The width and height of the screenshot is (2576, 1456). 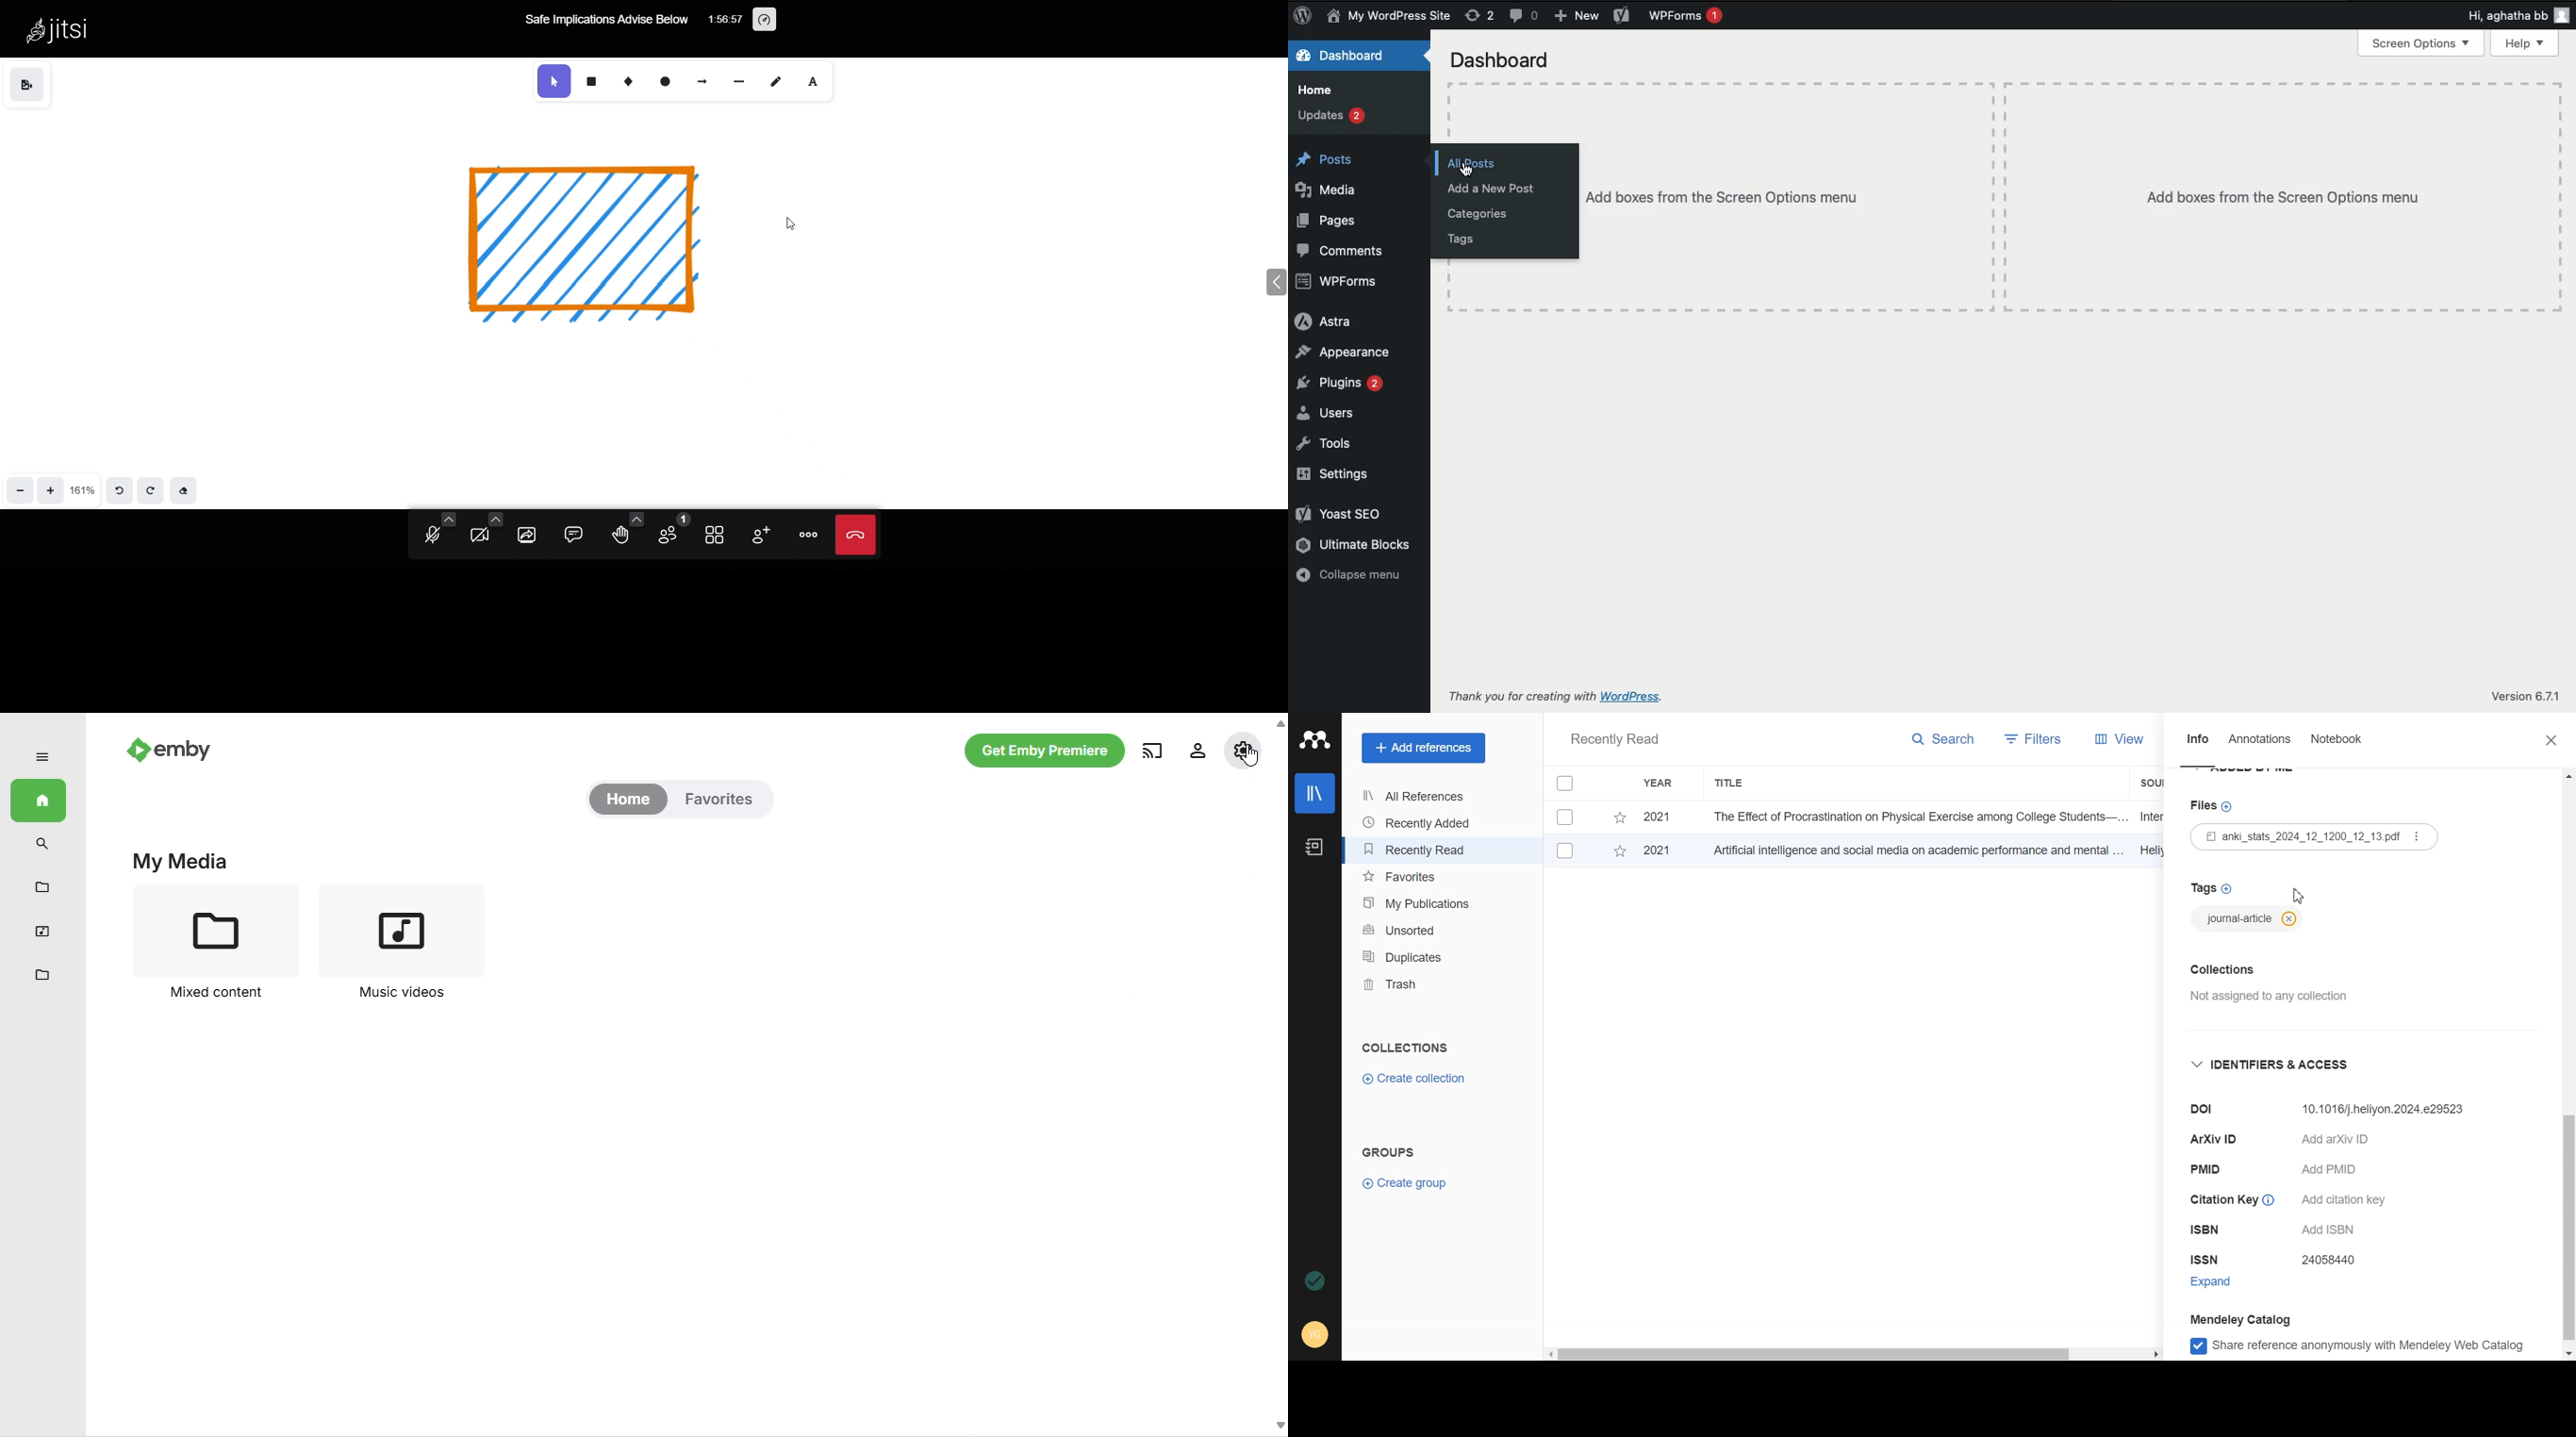 What do you see at coordinates (725, 18) in the screenshot?
I see `1:56:57` at bounding box center [725, 18].